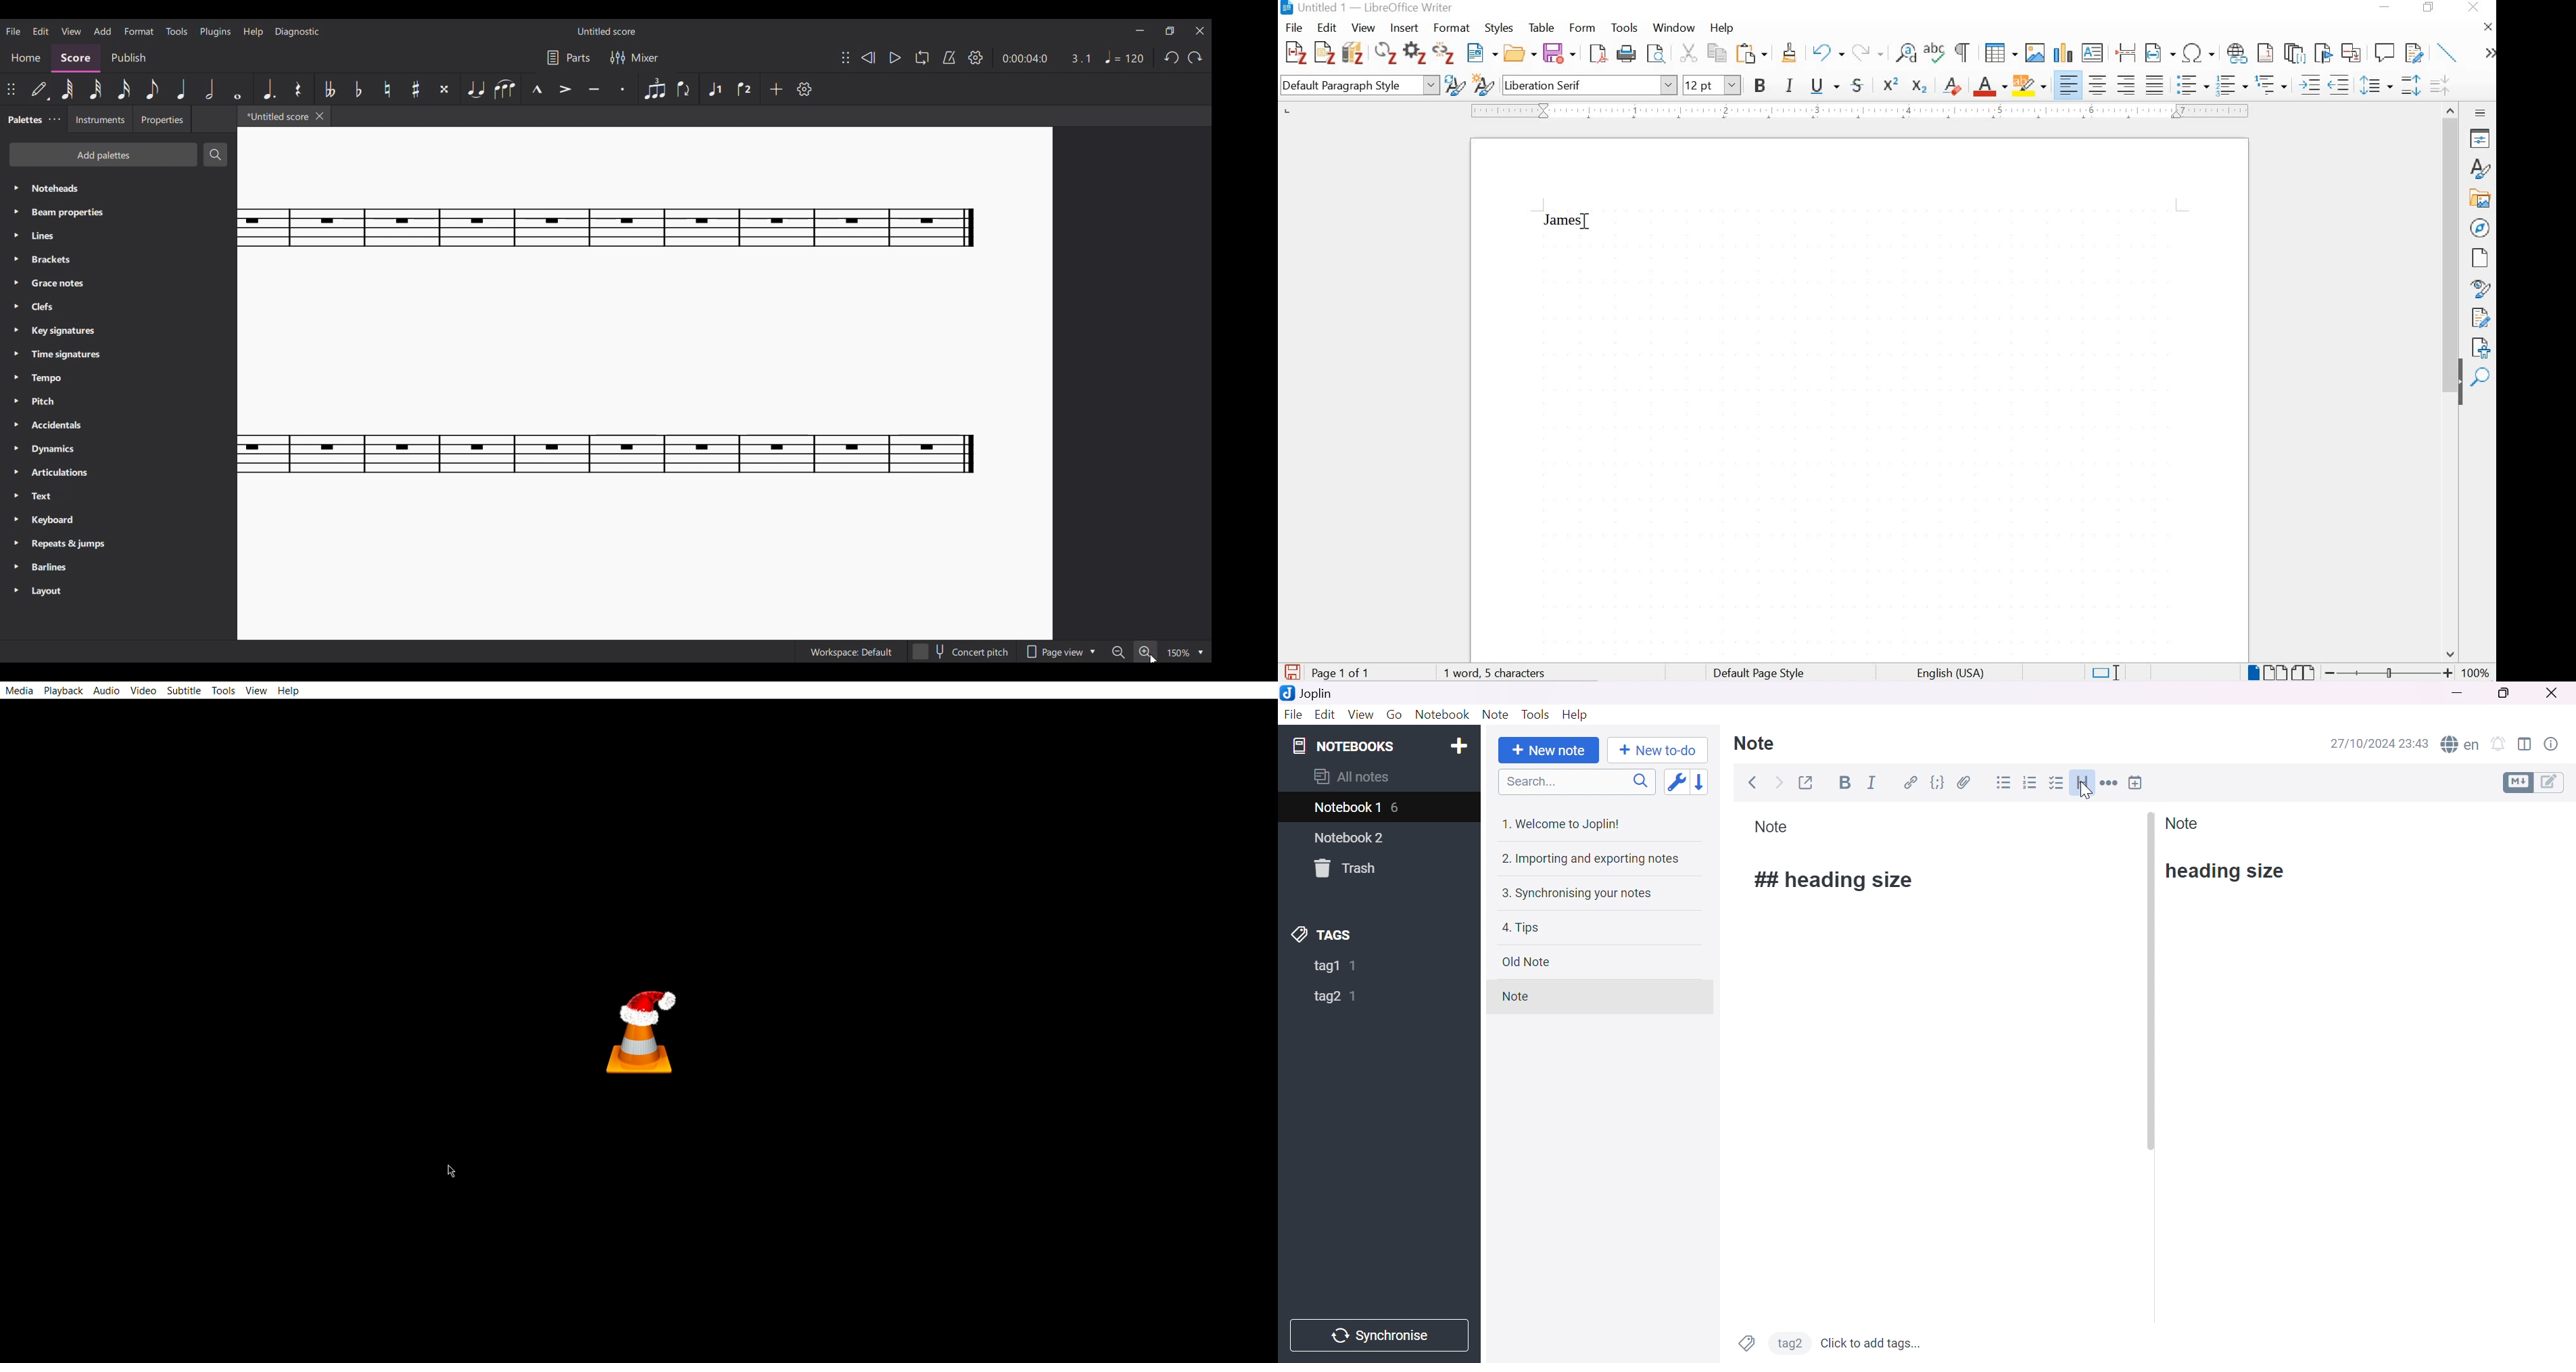 This screenshot has width=2576, height=1372. I want to click on clone formatting, so click(1791, 55).